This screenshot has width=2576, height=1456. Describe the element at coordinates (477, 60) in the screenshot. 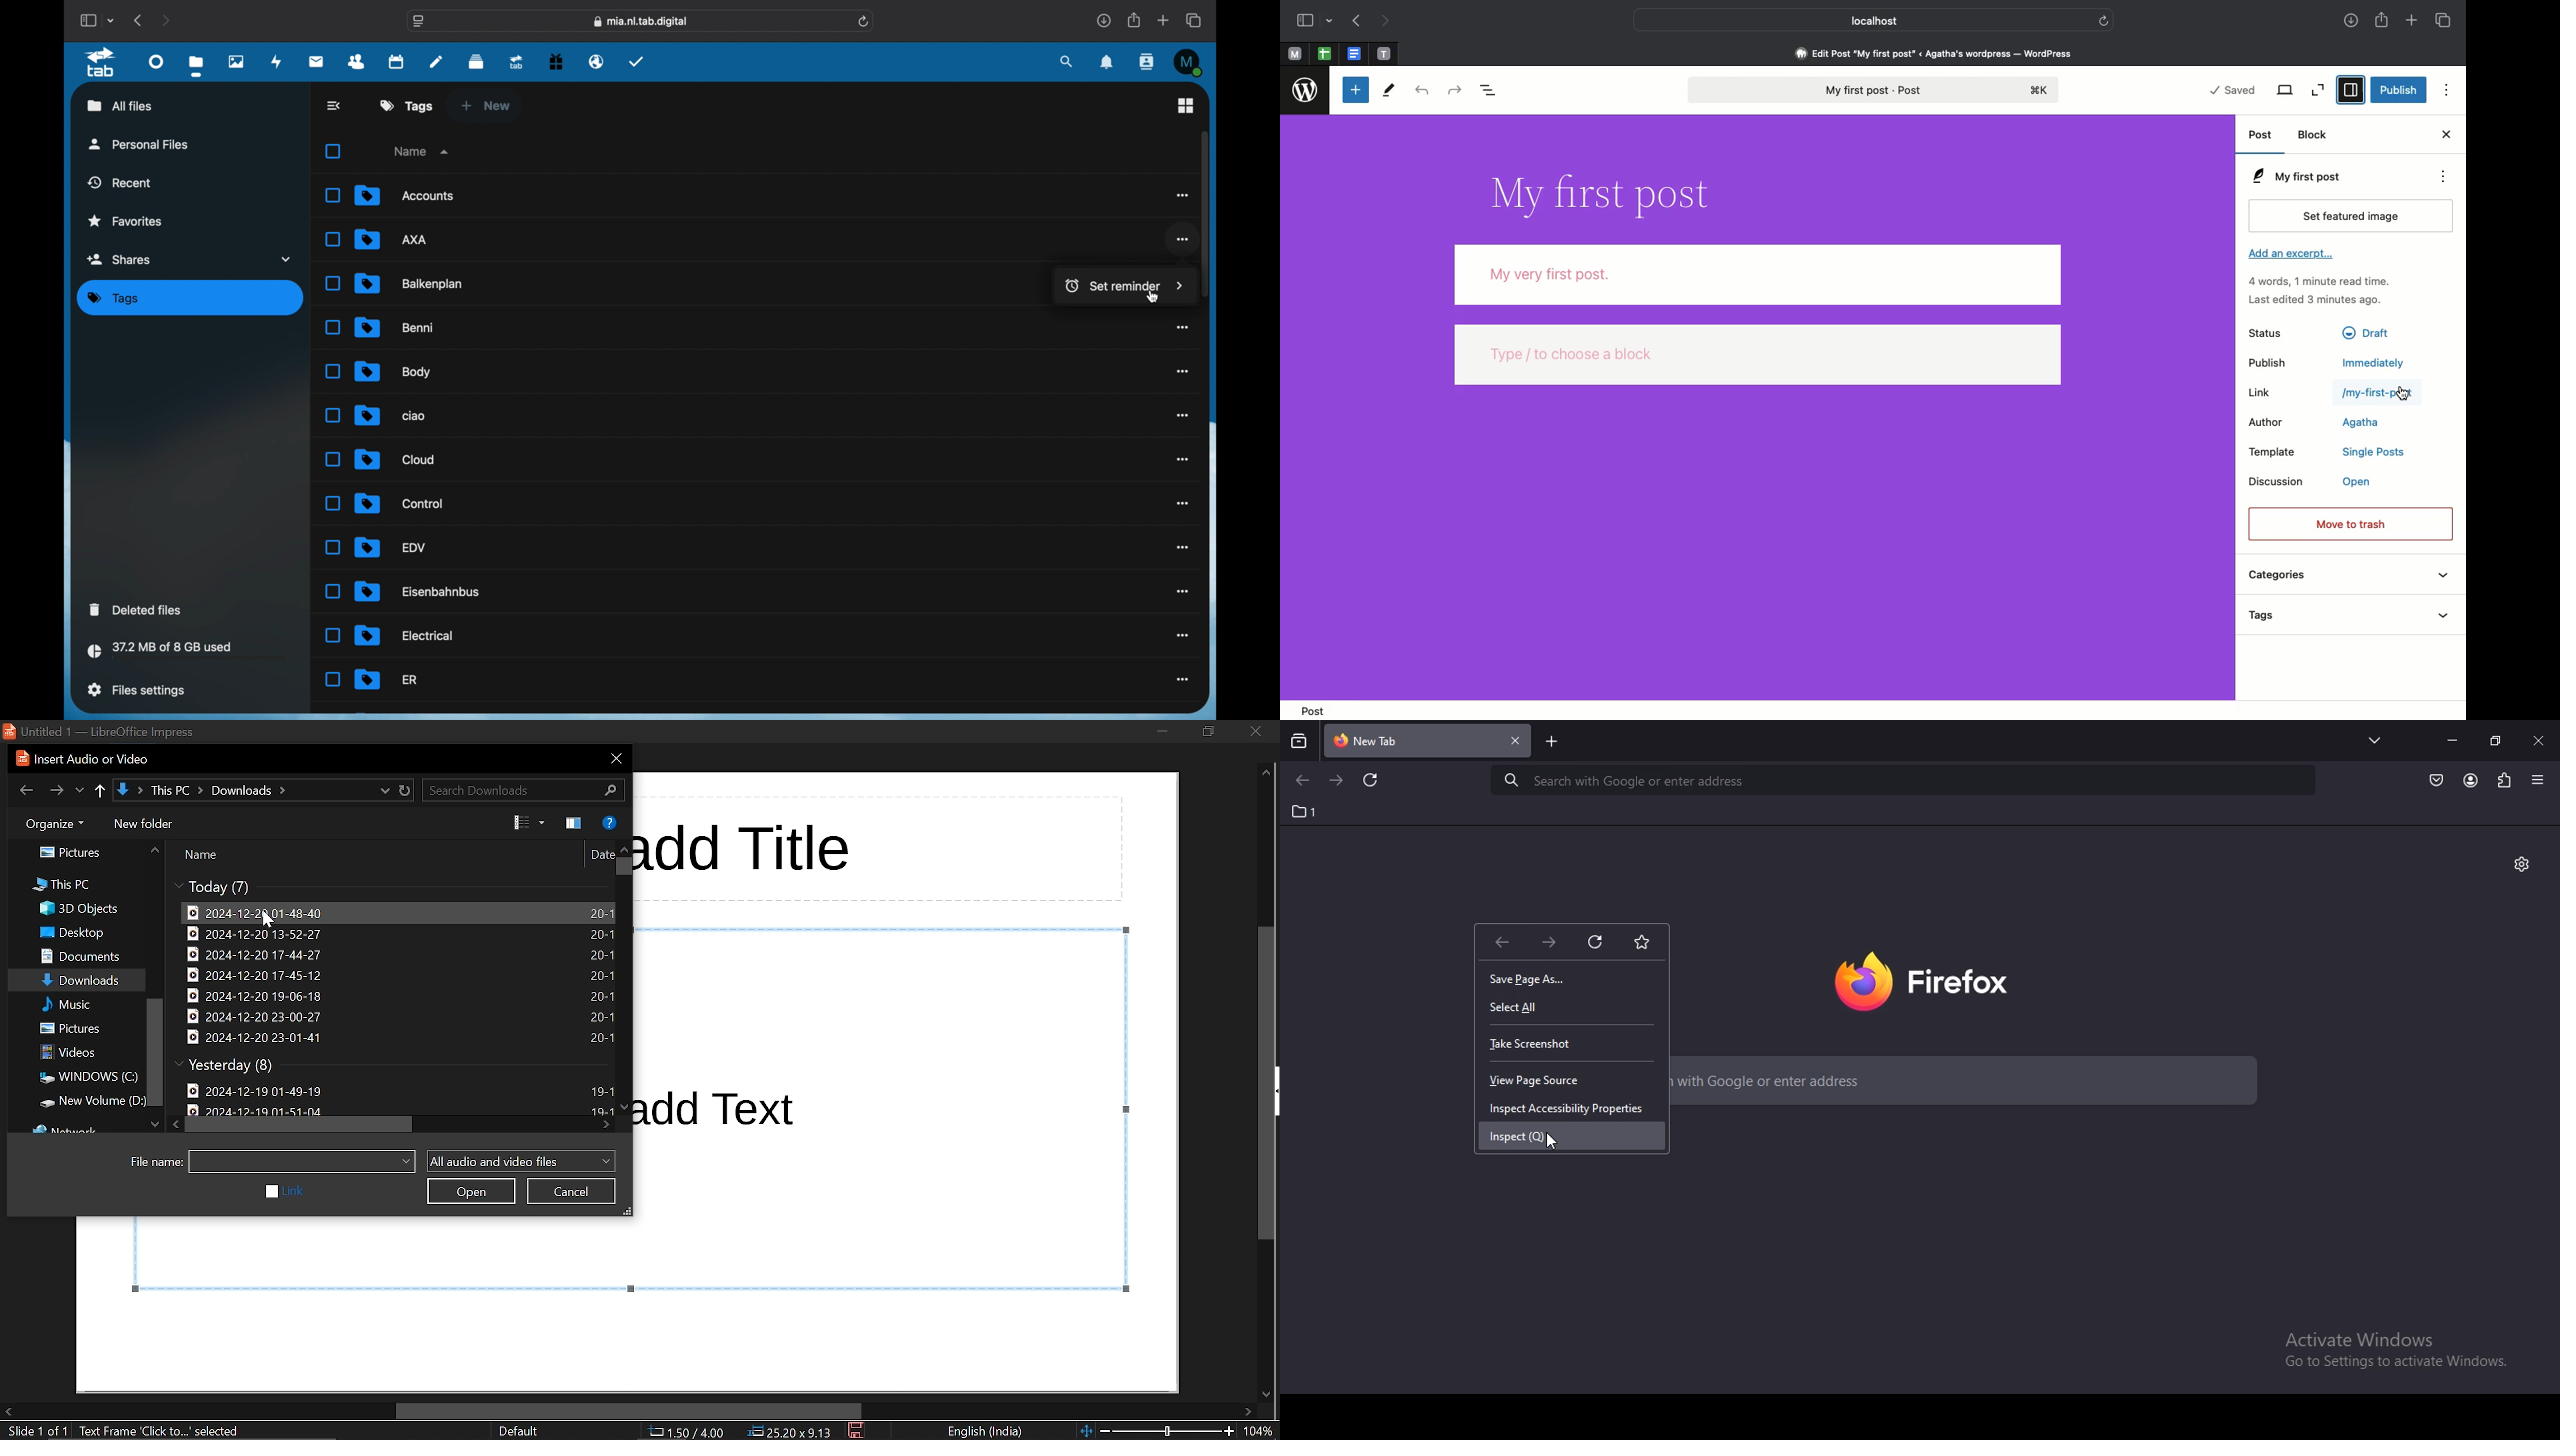

I see `deck` at that location.